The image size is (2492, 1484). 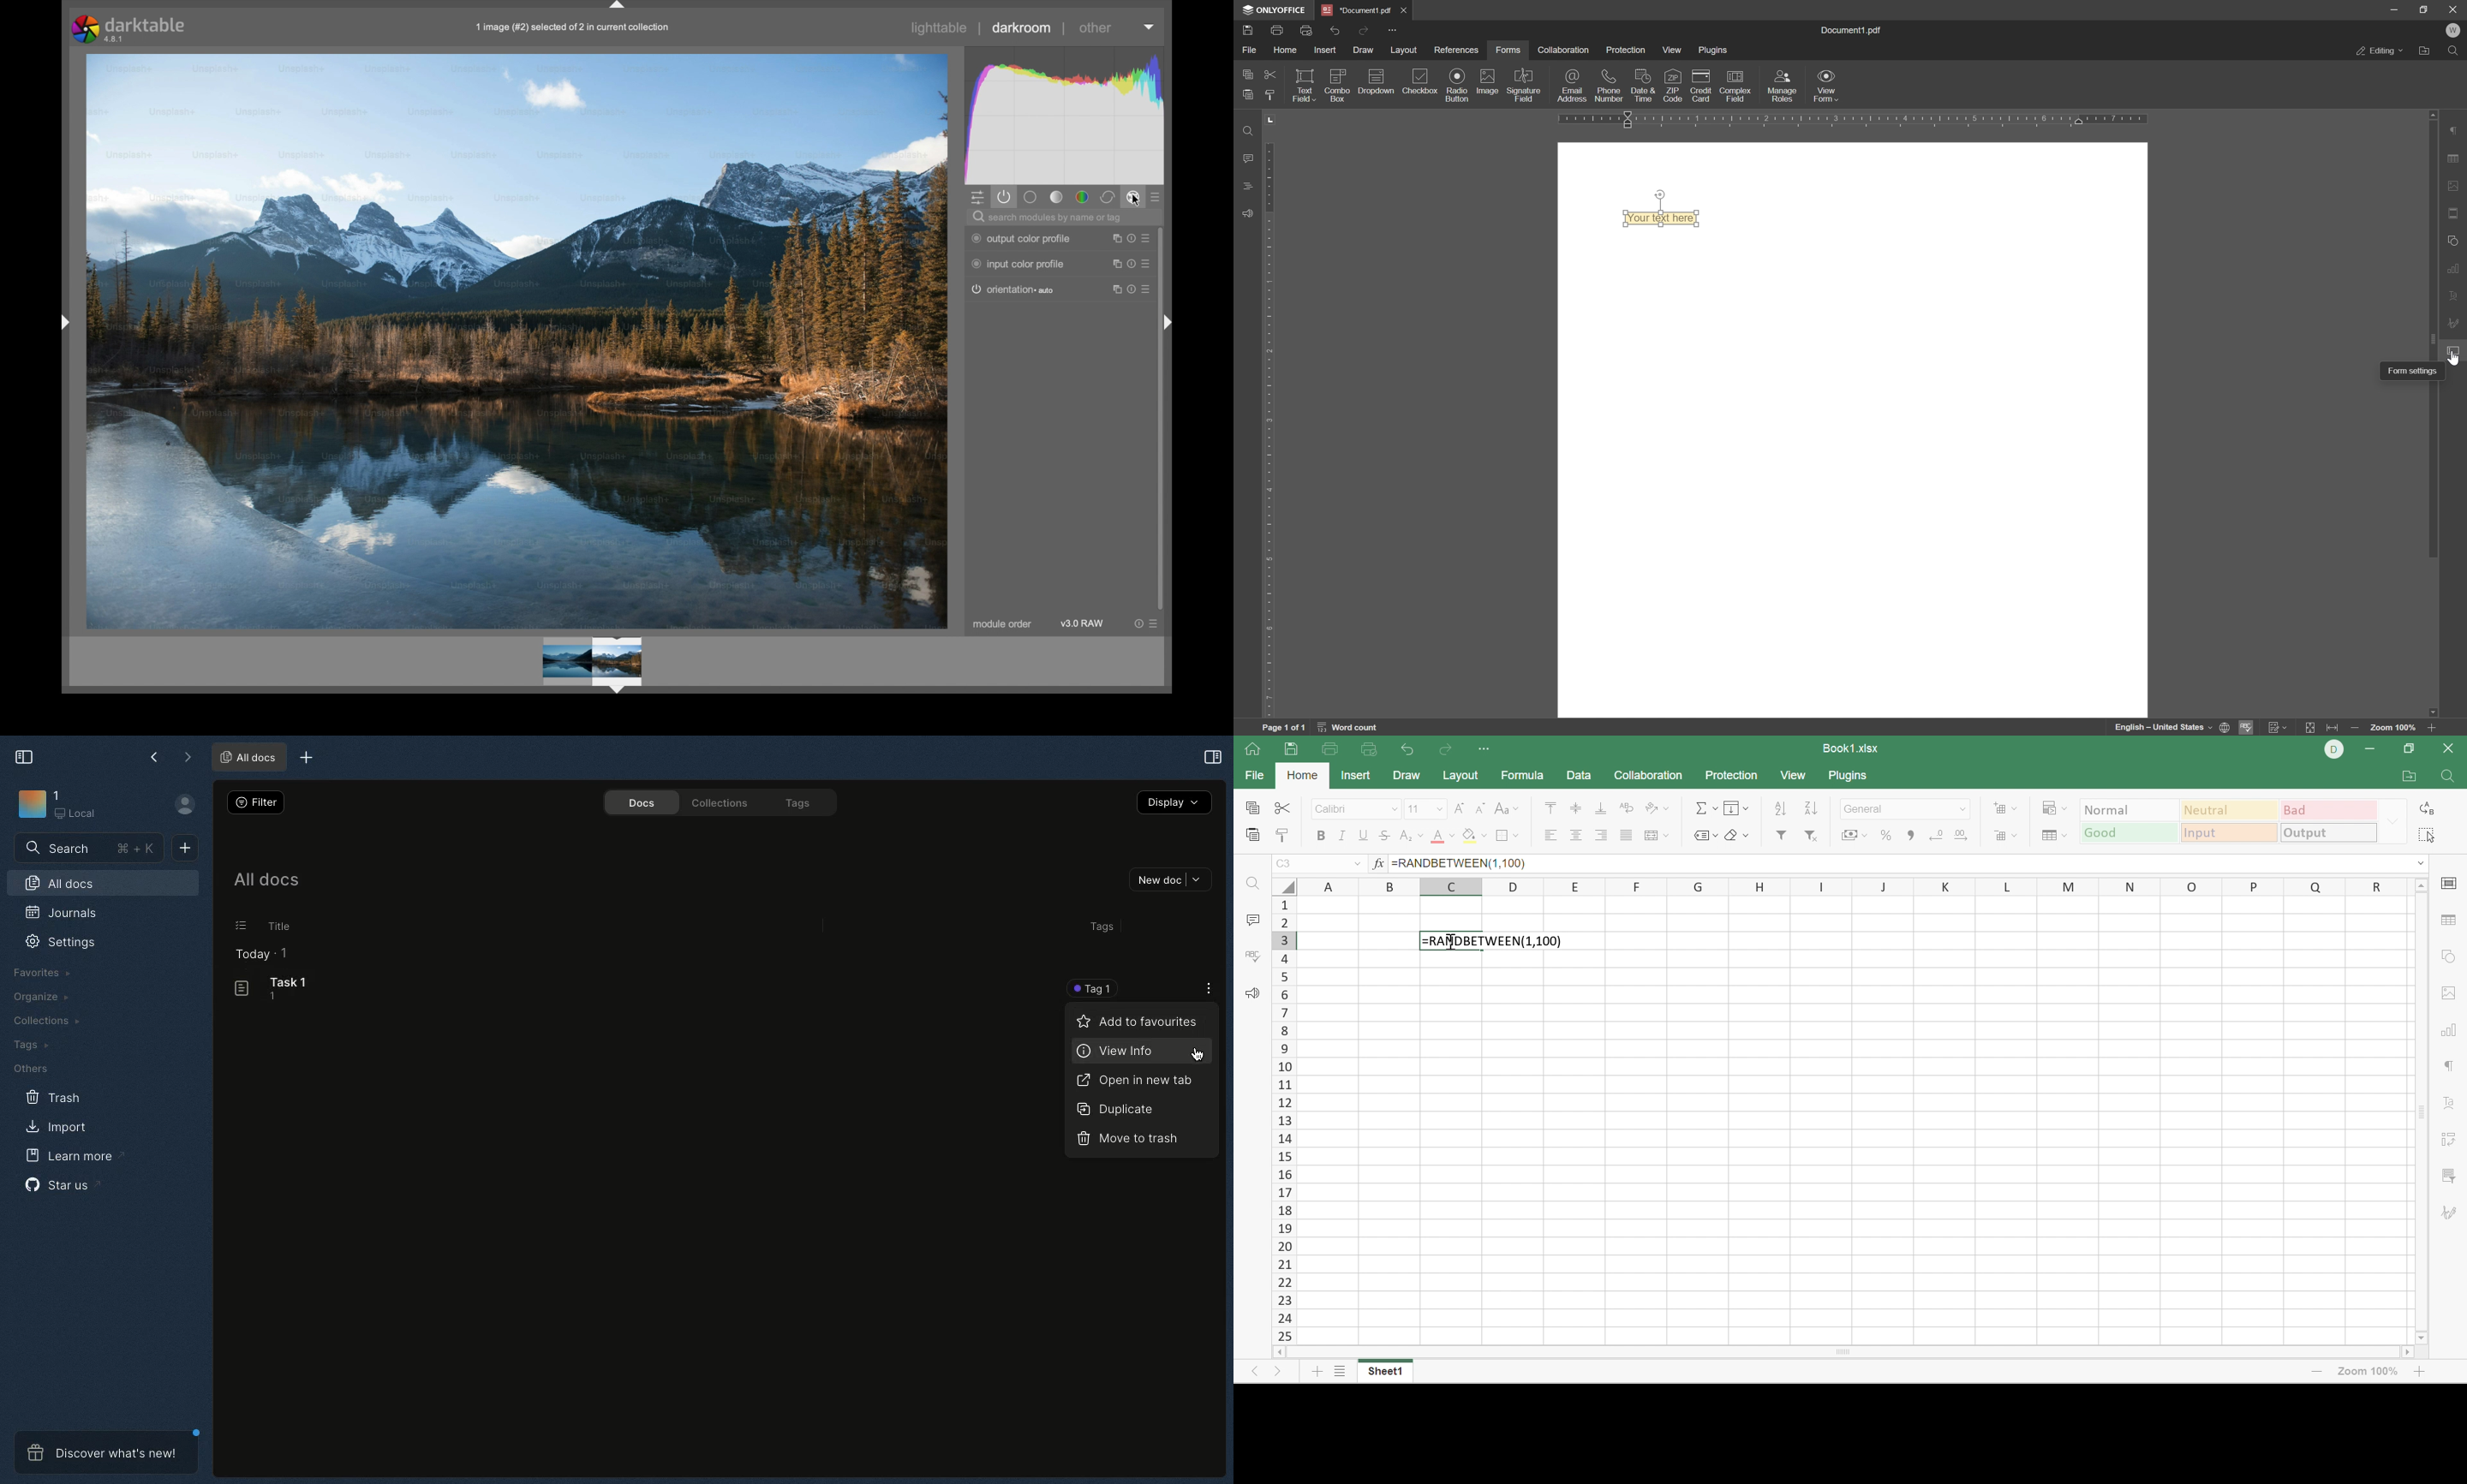 What do you see at coordinates (2450, 1103) in the screenshot?
I see `Text Art settings` at bounding box center [2450, 1103].